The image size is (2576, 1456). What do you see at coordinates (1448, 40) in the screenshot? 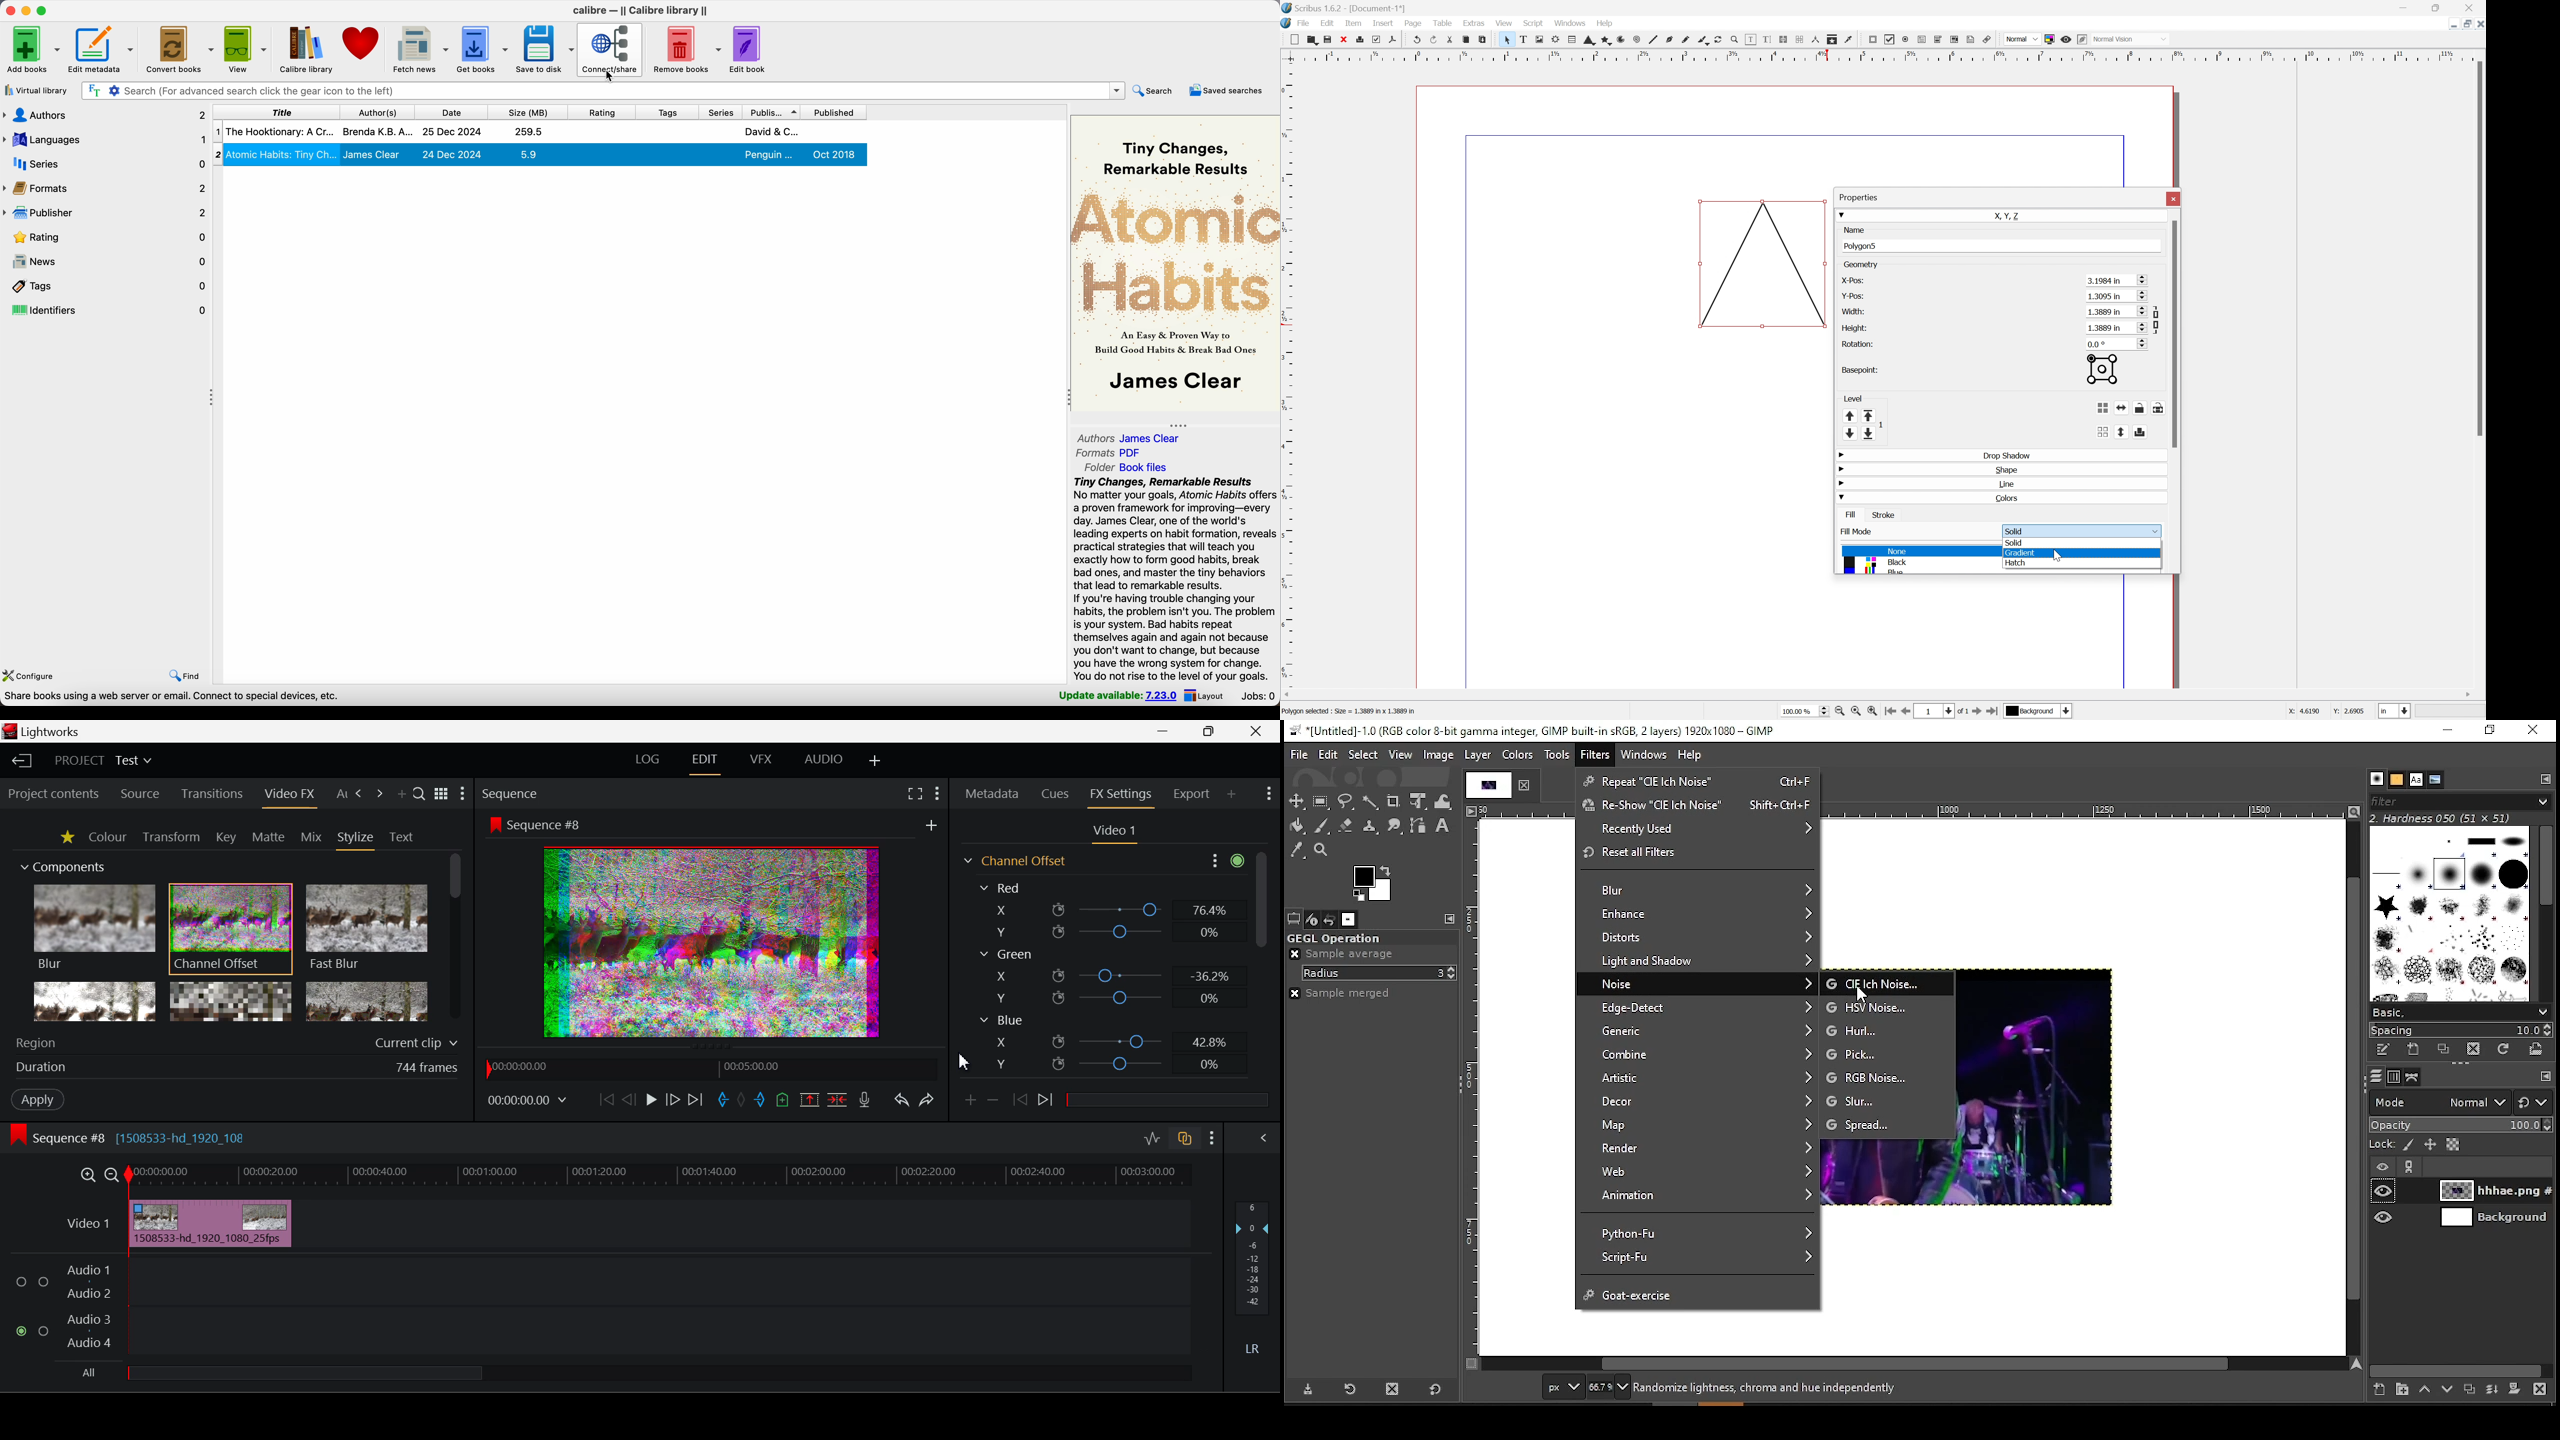
I see `Cut` at bounding box center [1448, 40].